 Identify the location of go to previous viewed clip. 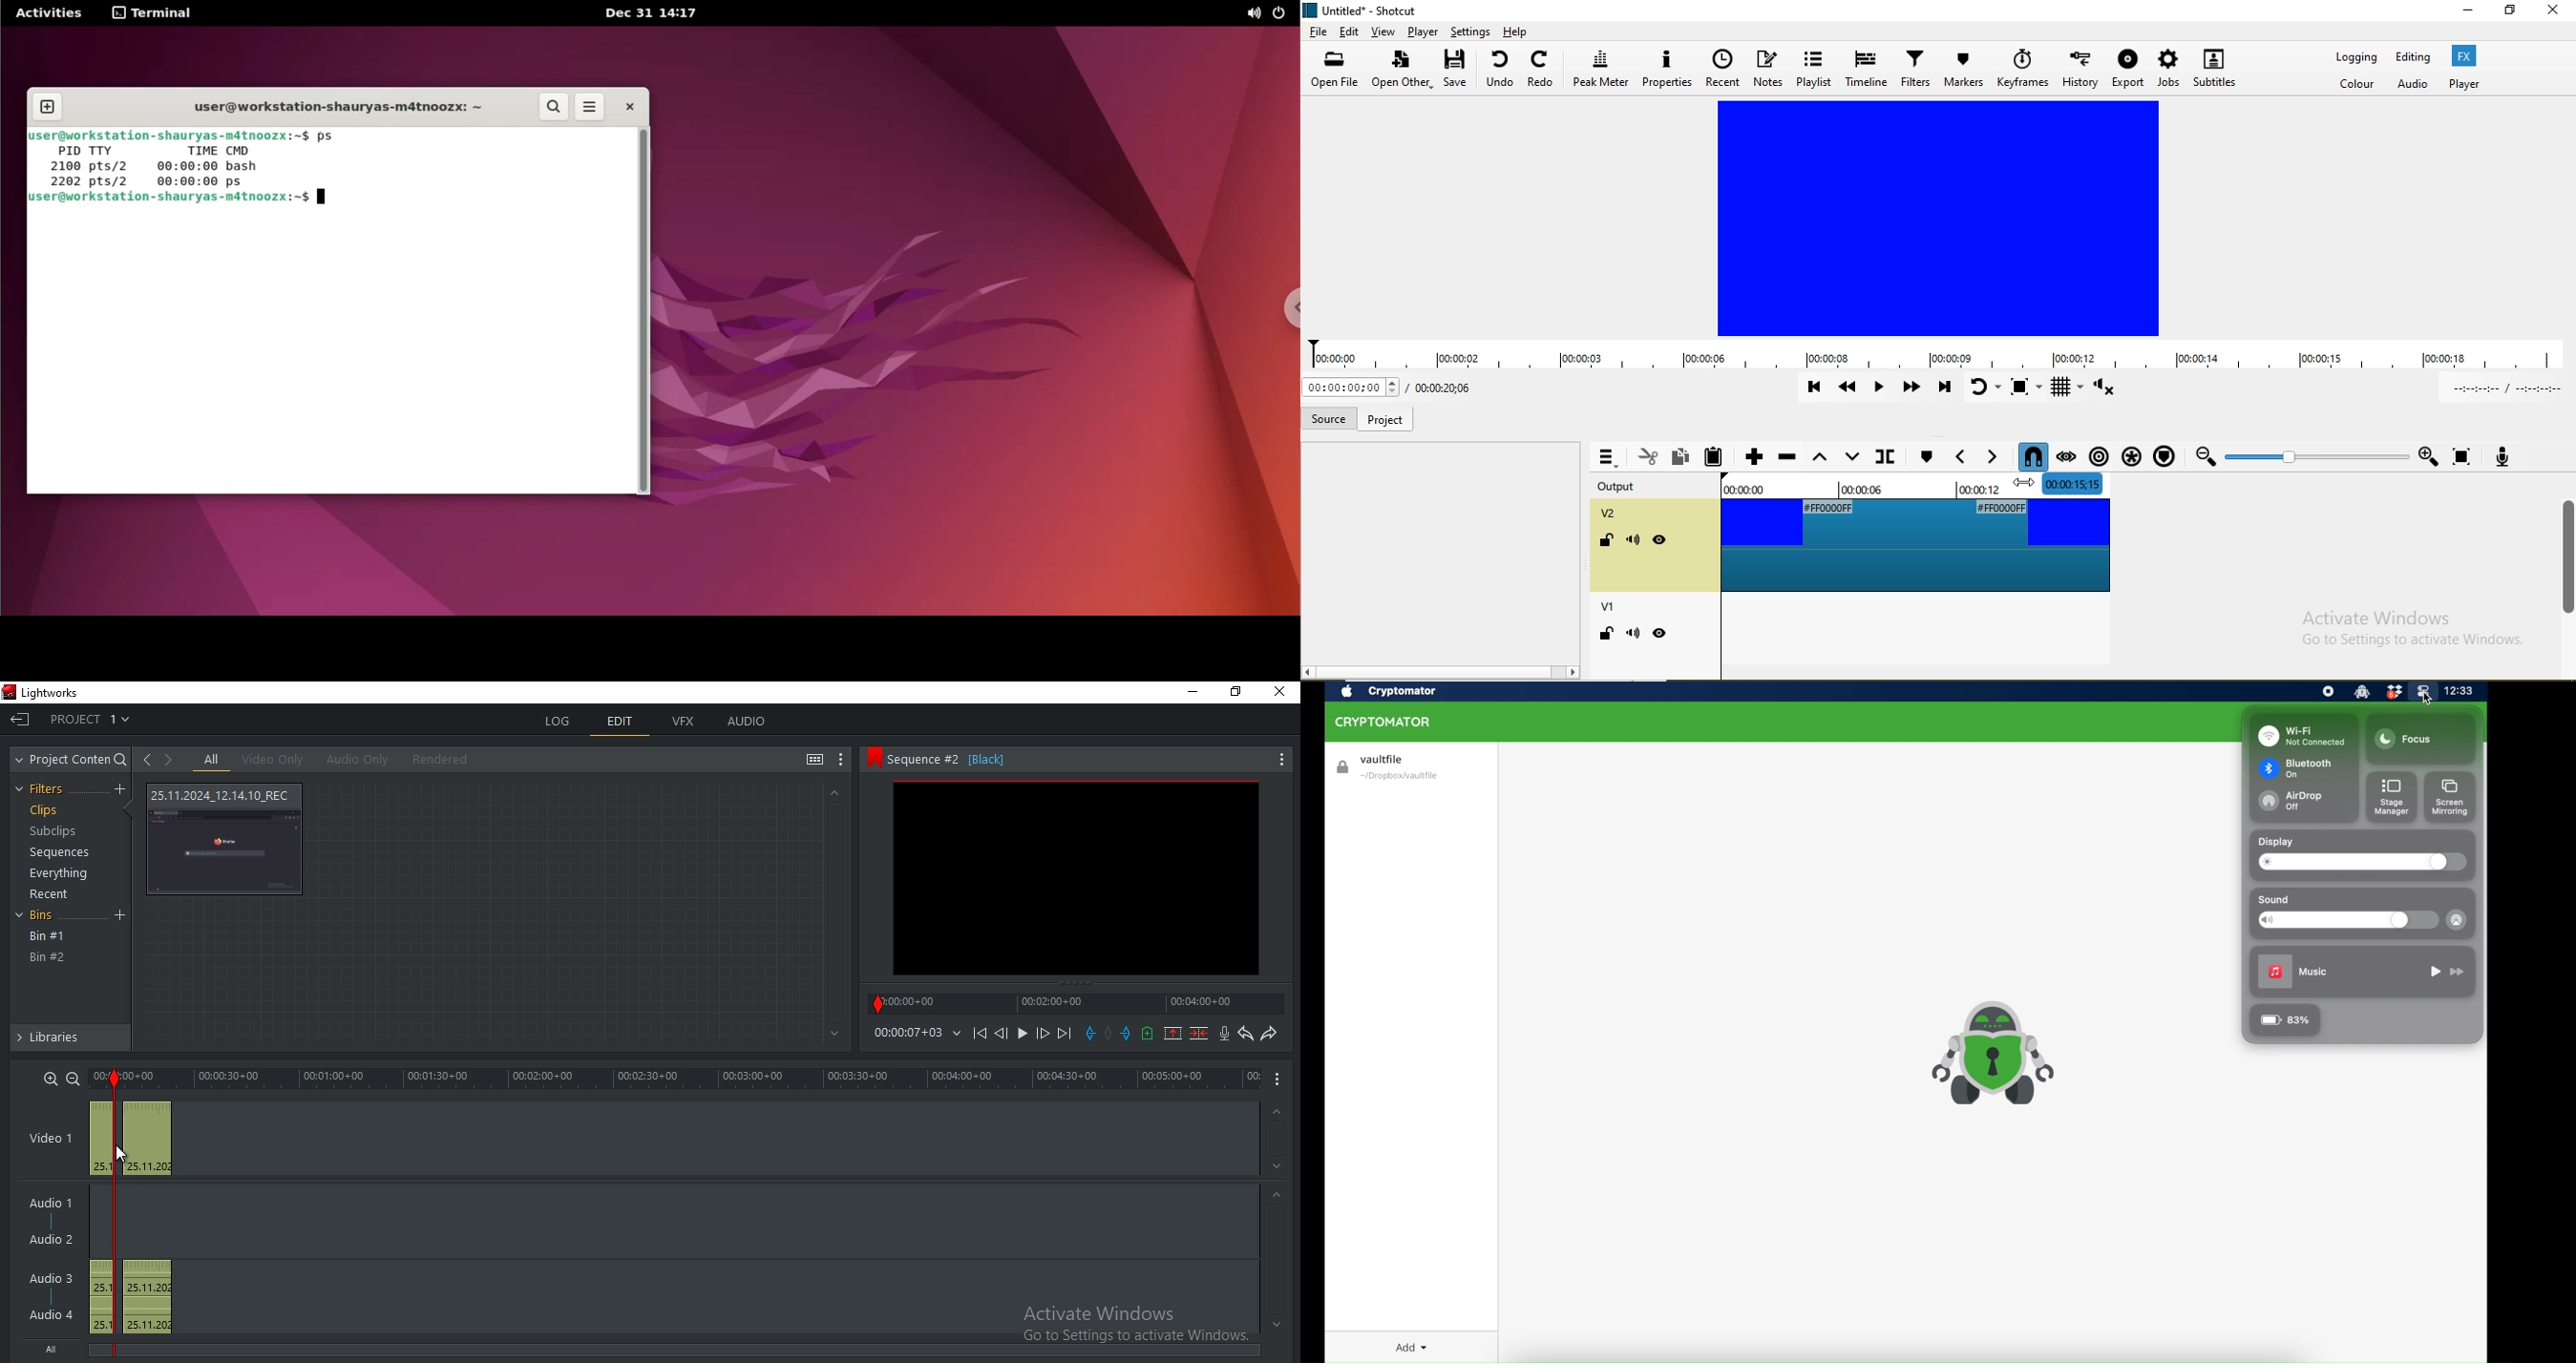
(146, 759).